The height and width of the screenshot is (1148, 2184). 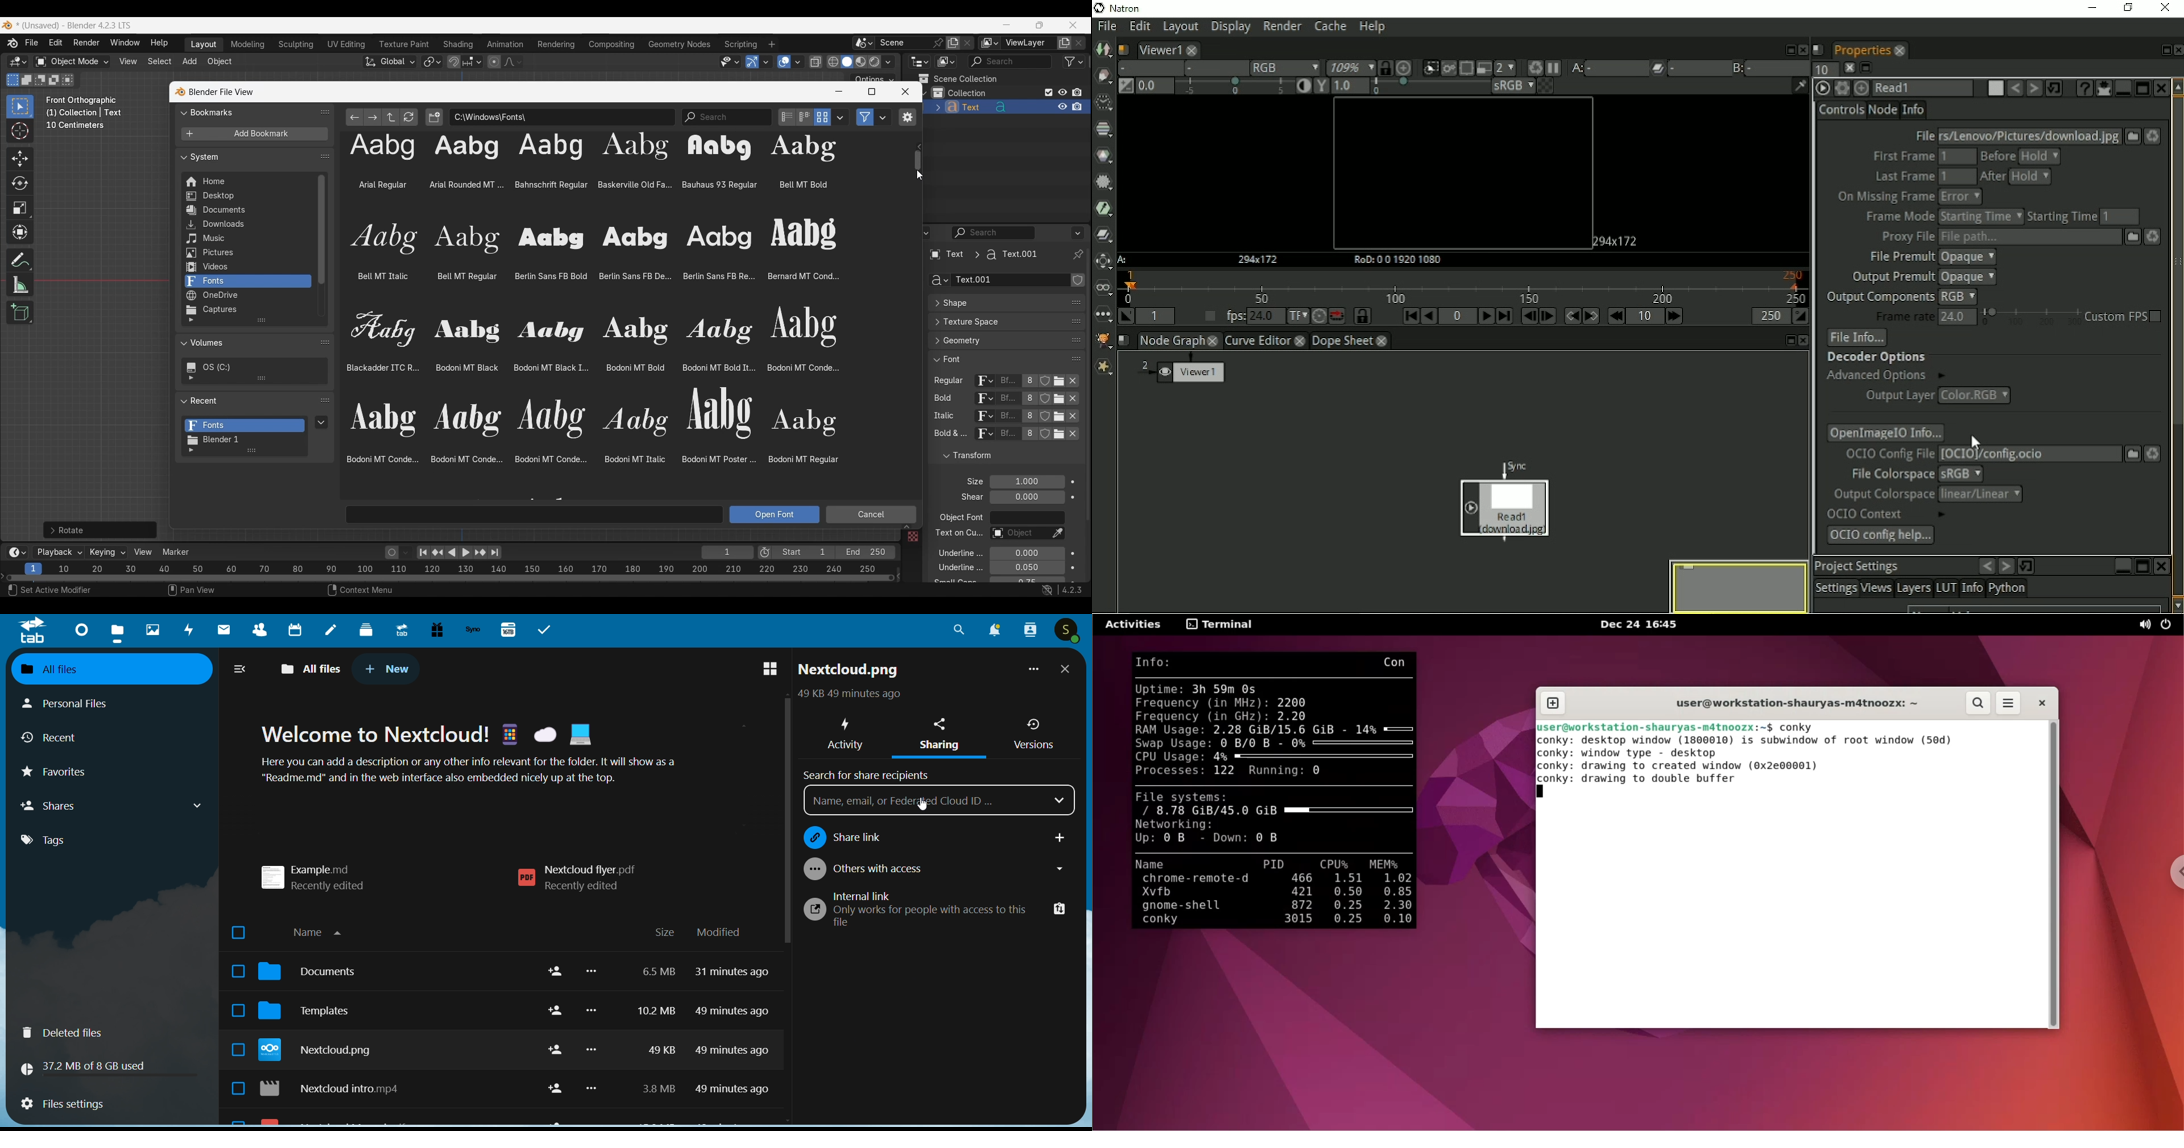 What do you see at coordinates (1033, 734) in the screenshot?
I see `versions` at bounding box center [1033, 734].